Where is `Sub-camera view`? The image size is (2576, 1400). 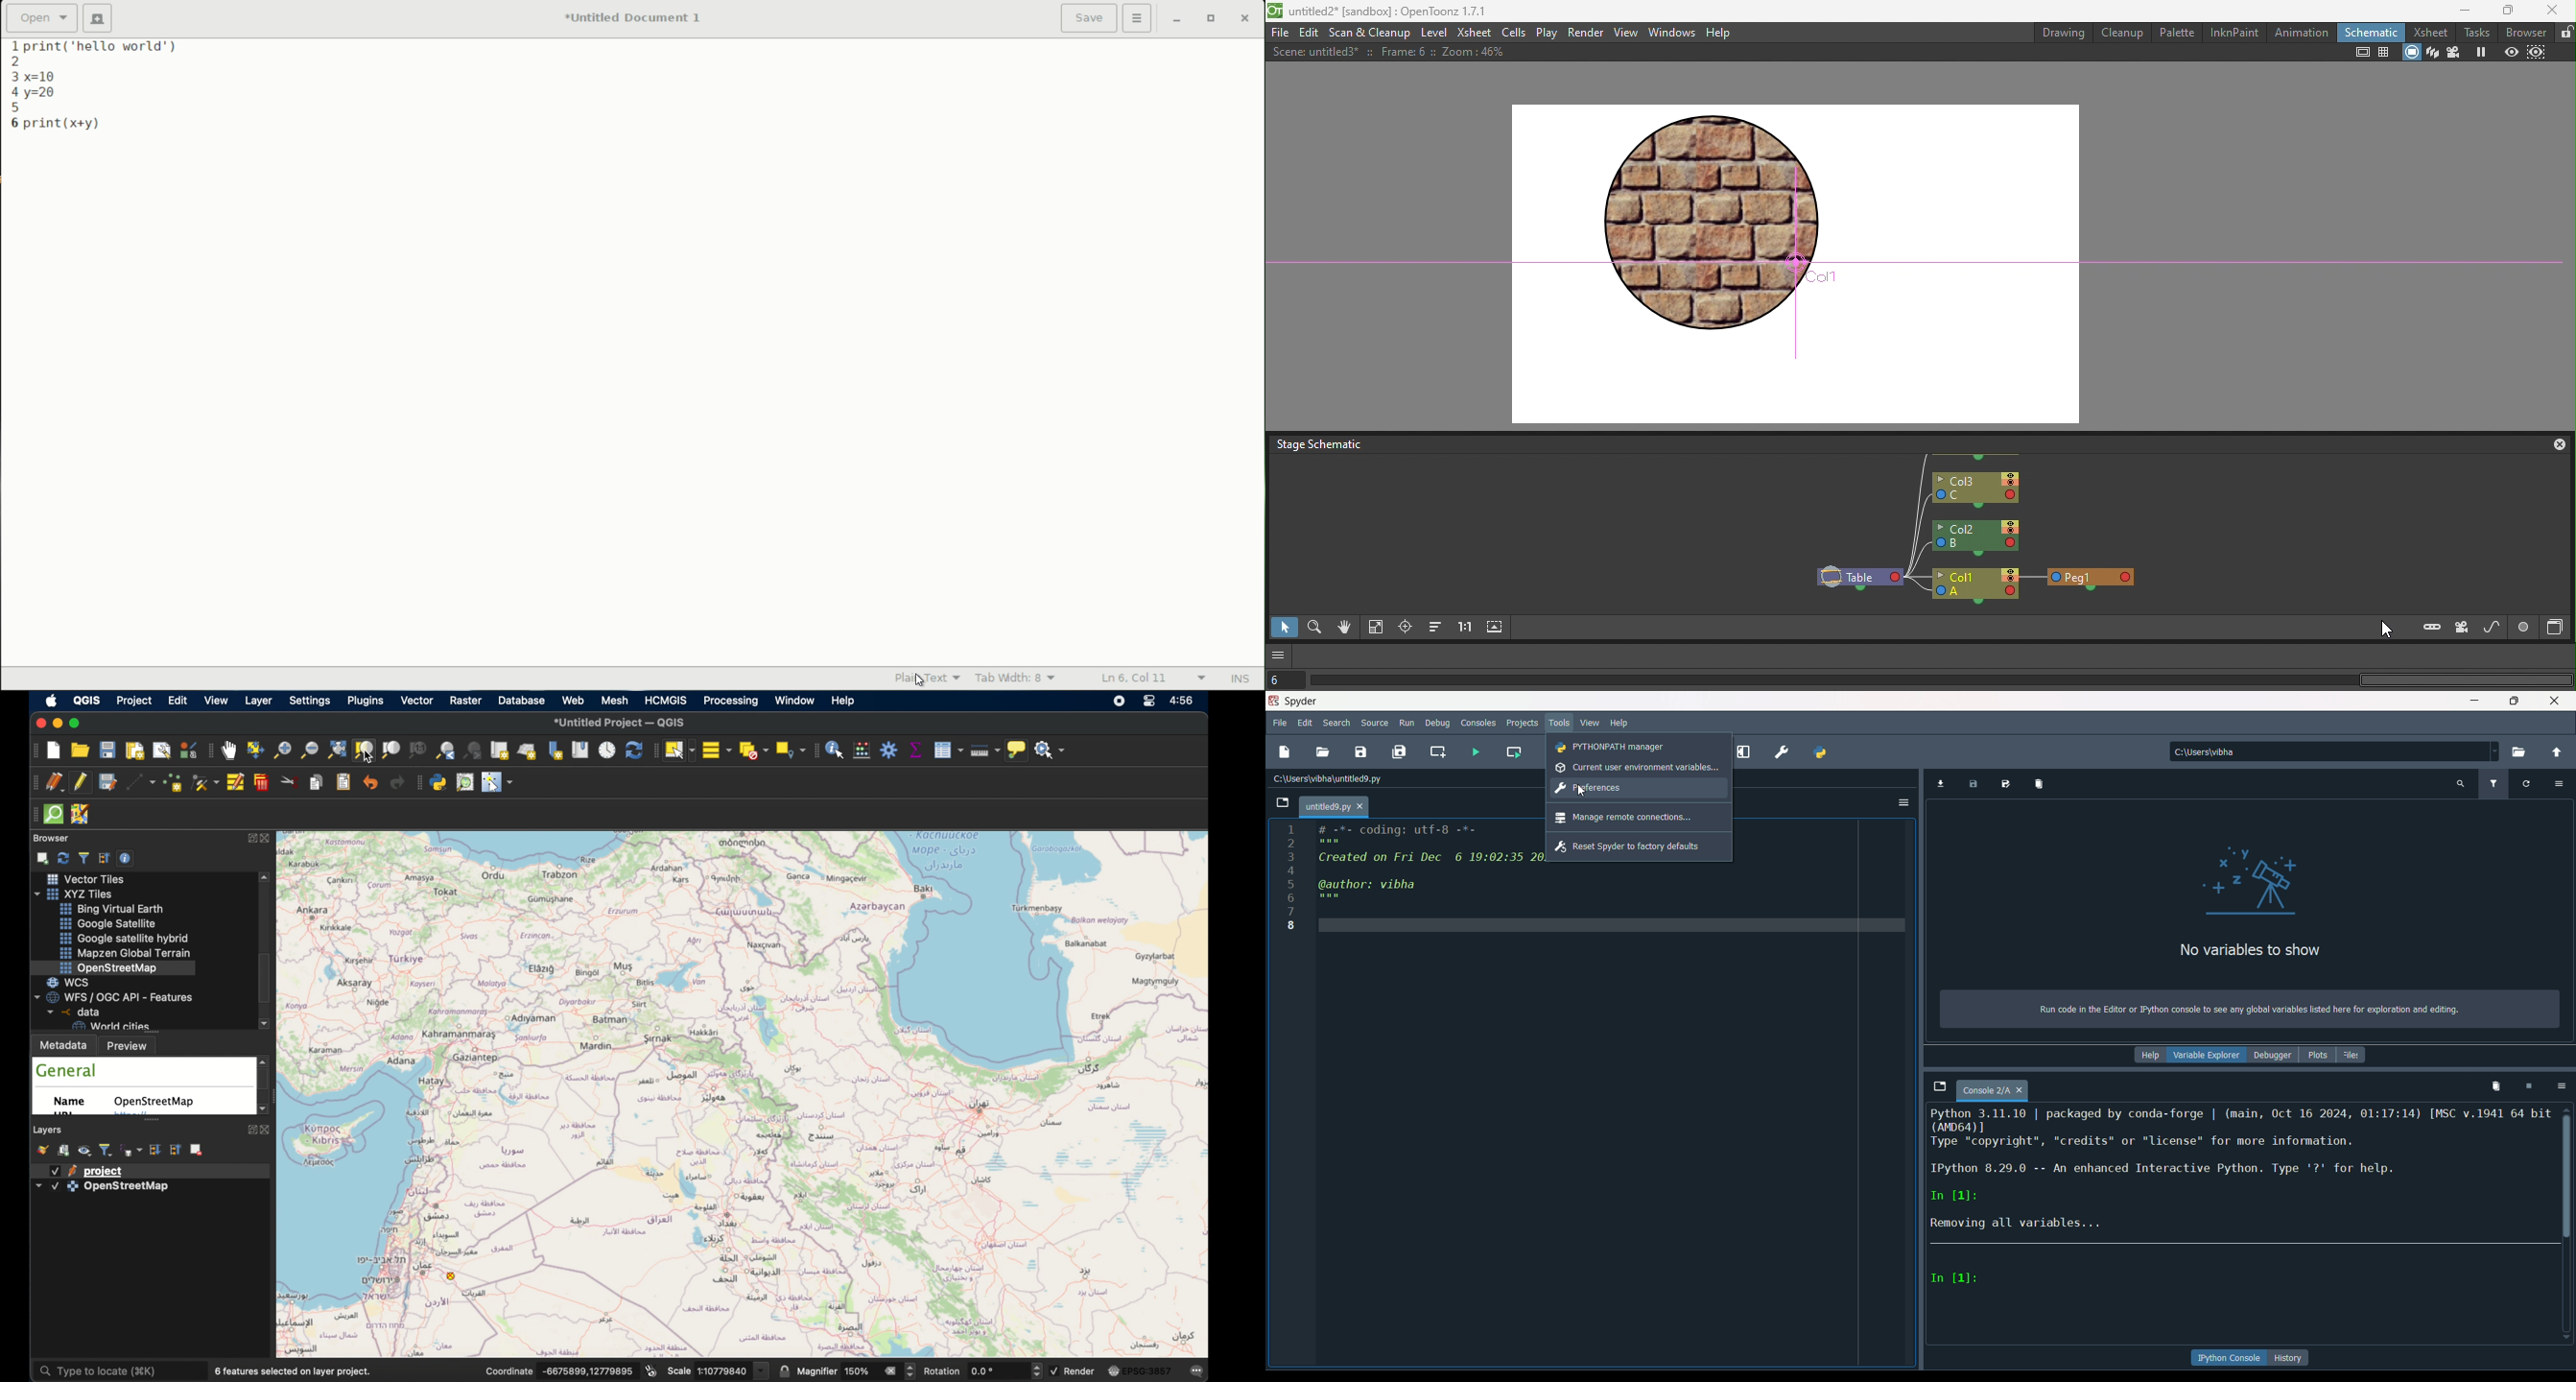
Sub-camera view is located at coordinates (2539, 53).